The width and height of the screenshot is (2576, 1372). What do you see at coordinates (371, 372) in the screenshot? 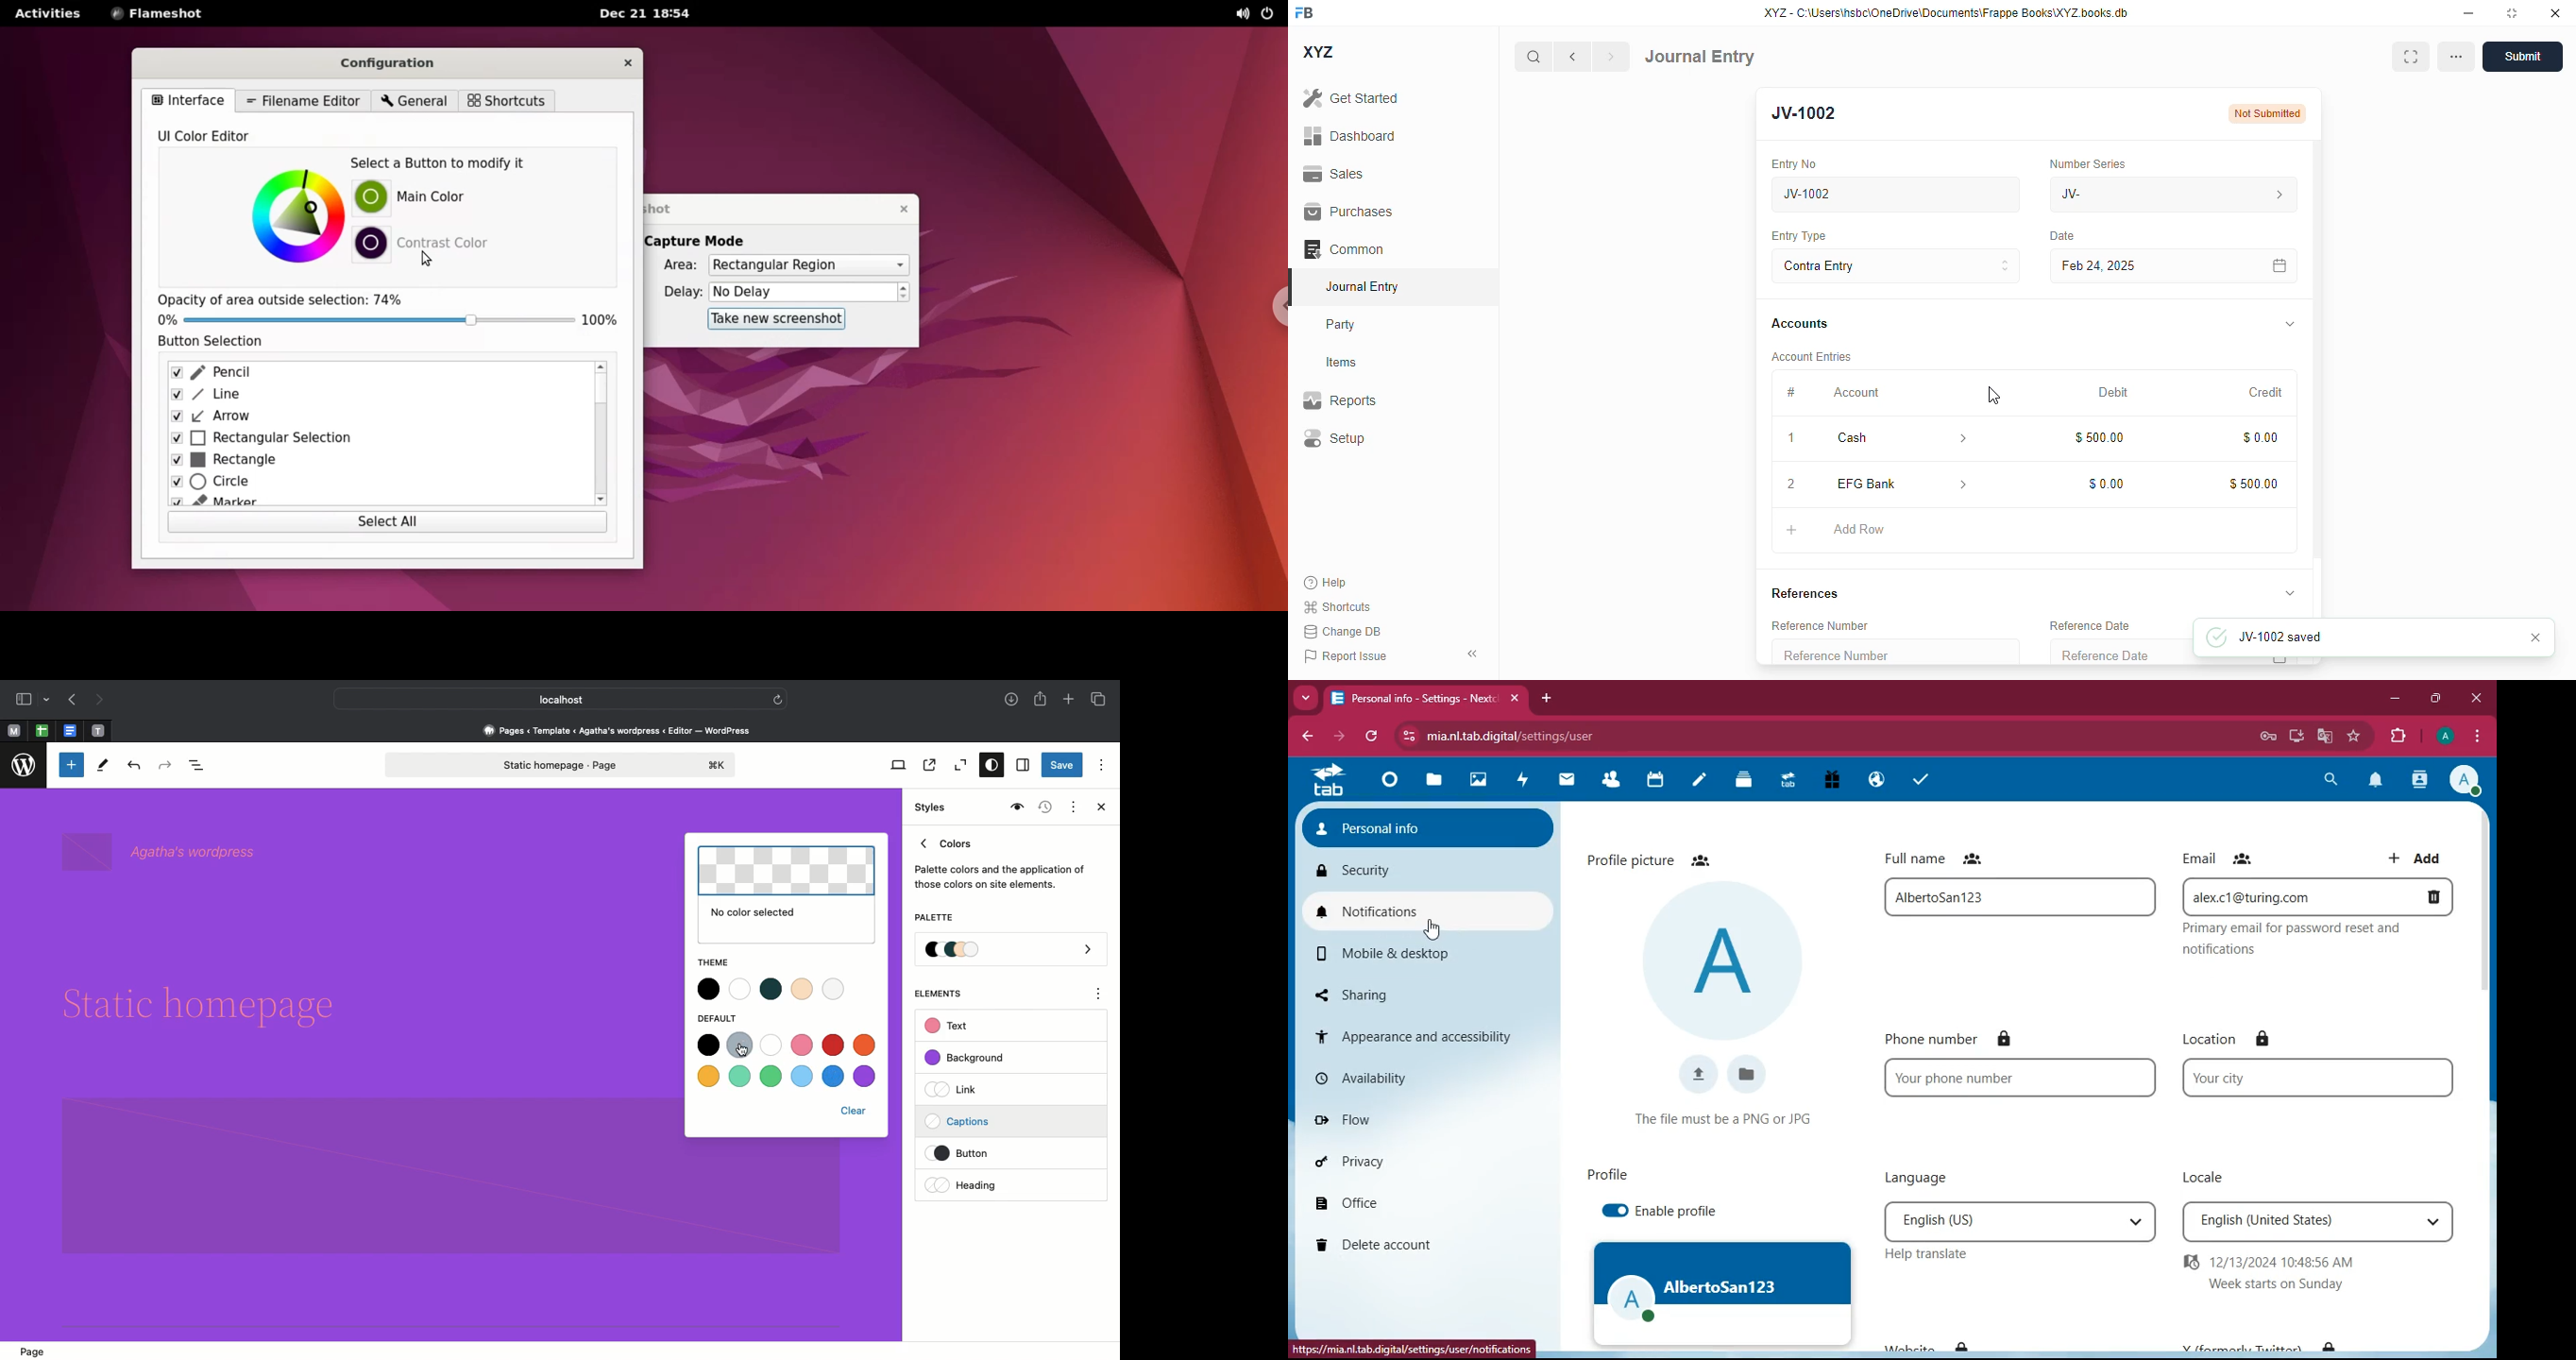
I see `pencil checkbox` at bounding box center [371, 372].